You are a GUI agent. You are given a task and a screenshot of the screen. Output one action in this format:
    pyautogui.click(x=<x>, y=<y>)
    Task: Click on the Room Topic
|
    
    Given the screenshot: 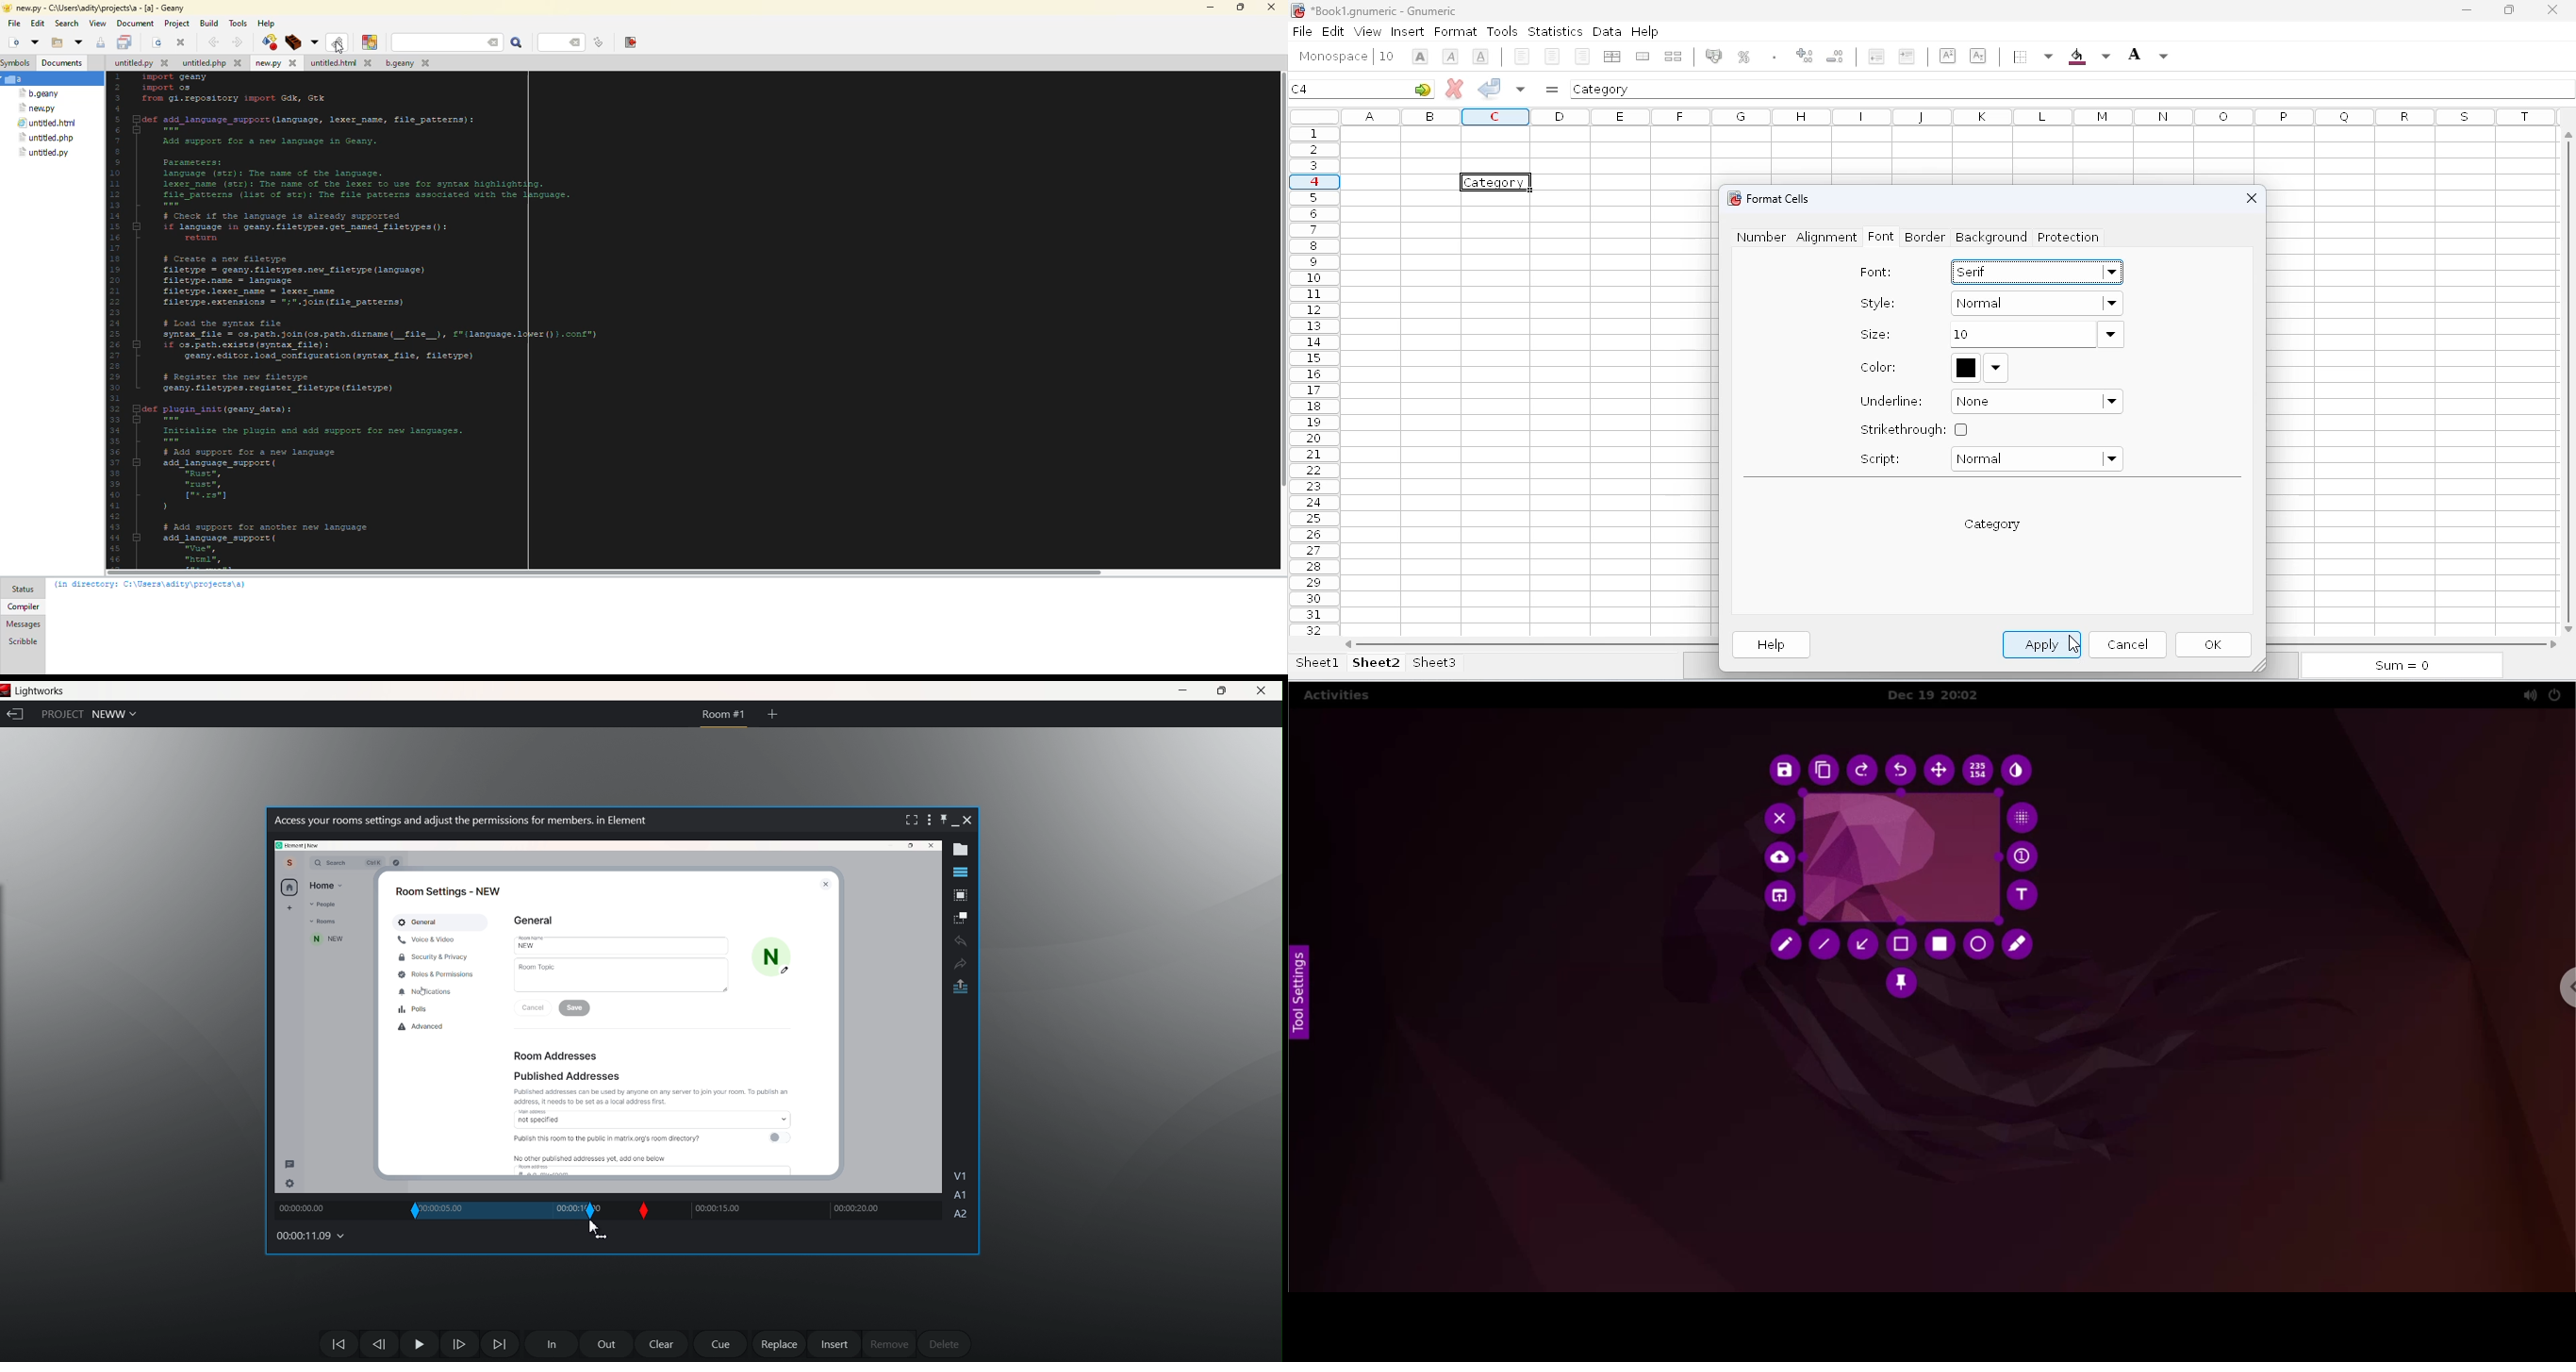 What is the action you would take?
    pyautogui.click(x=622, y=975)
    